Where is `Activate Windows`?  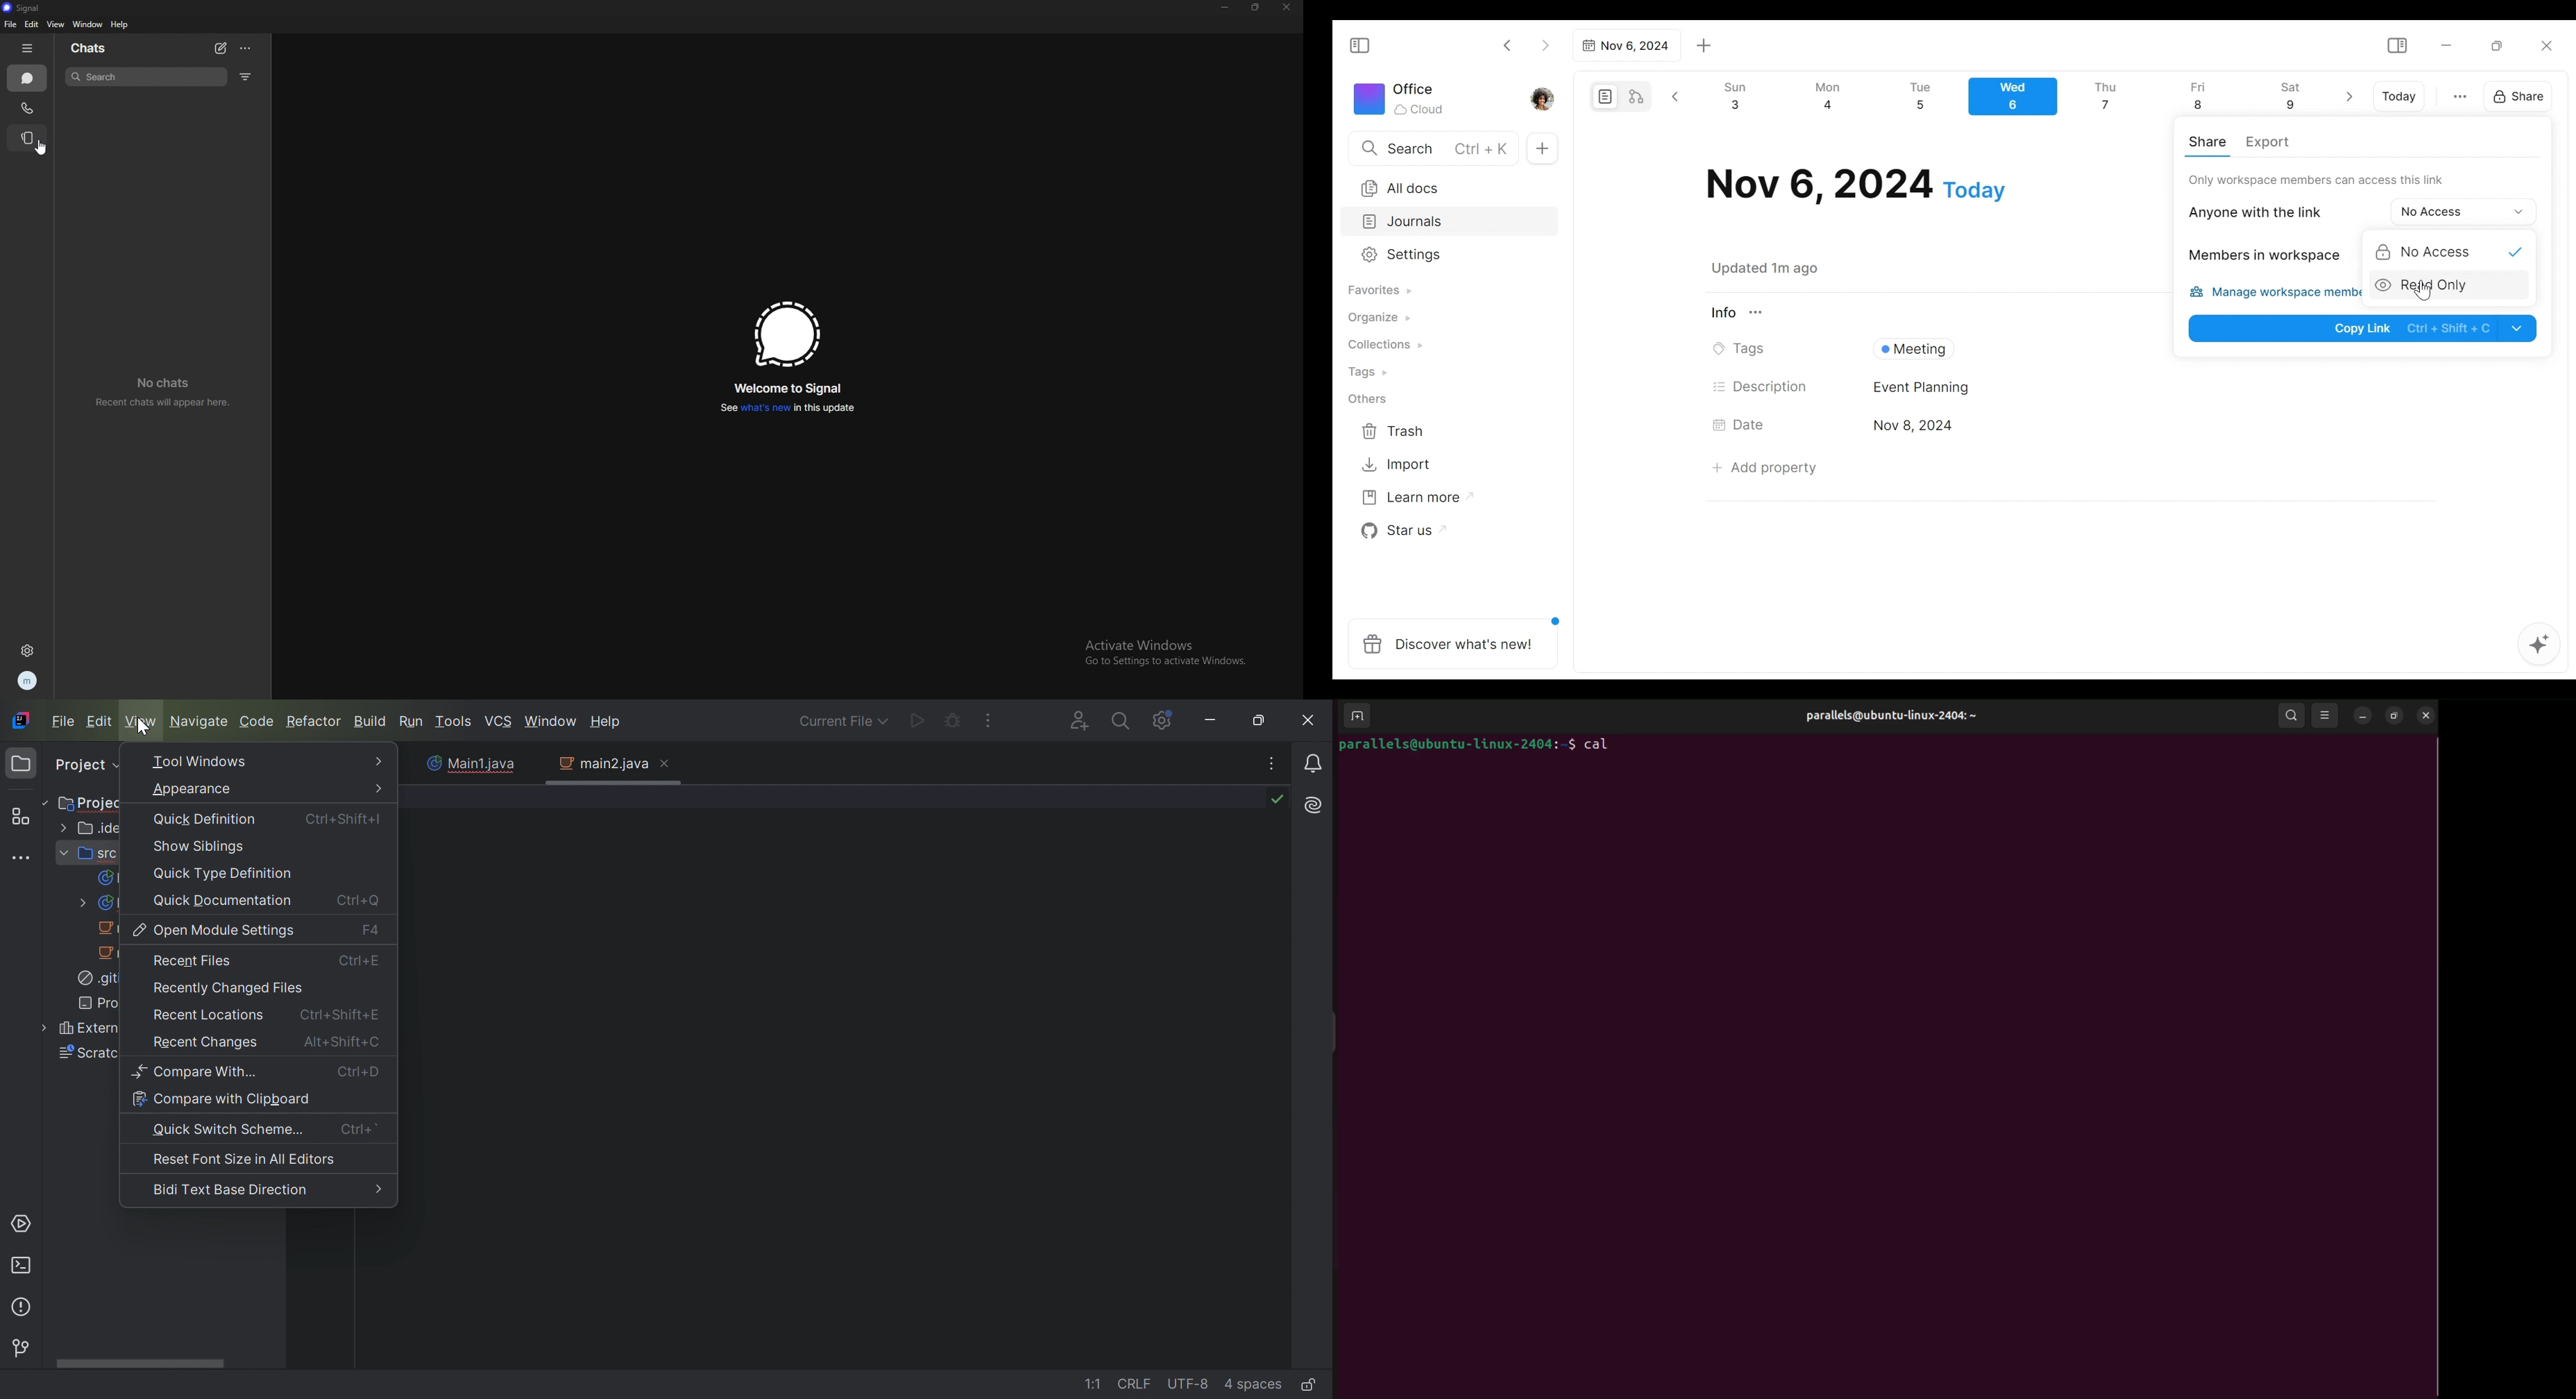 Activate Windows is located at coordinates (1155, 642).